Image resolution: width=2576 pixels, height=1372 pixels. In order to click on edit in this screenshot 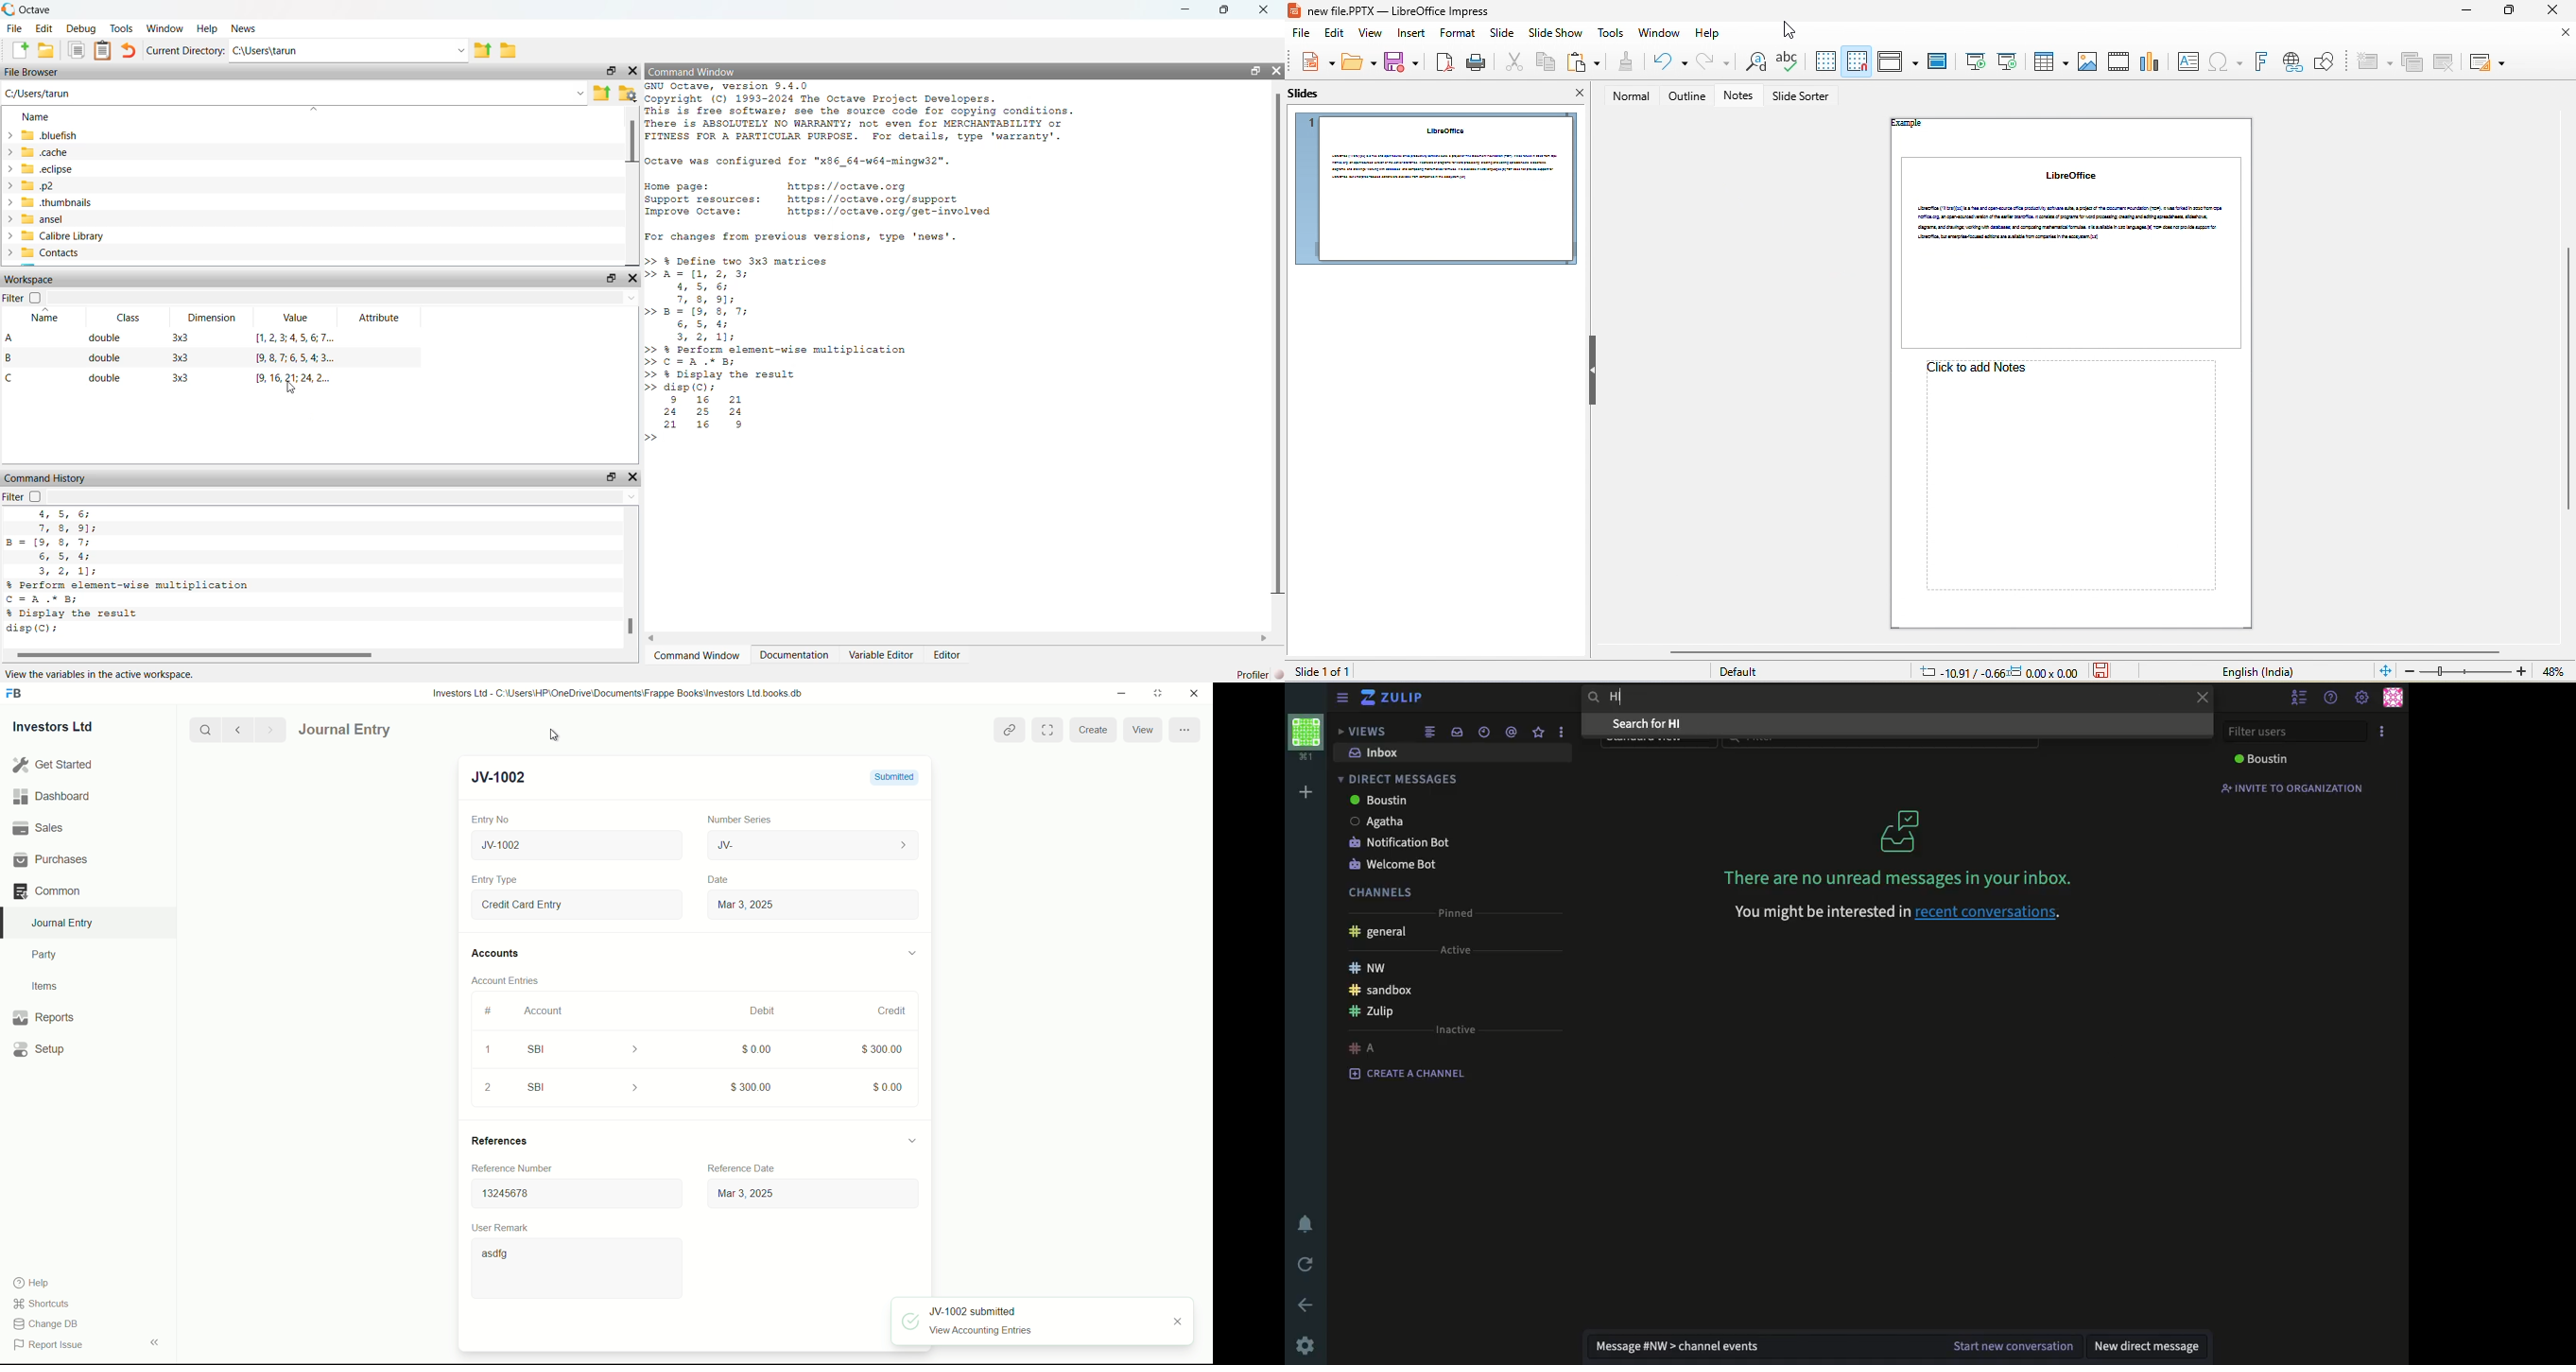, I will do `click(1332, 35)`.